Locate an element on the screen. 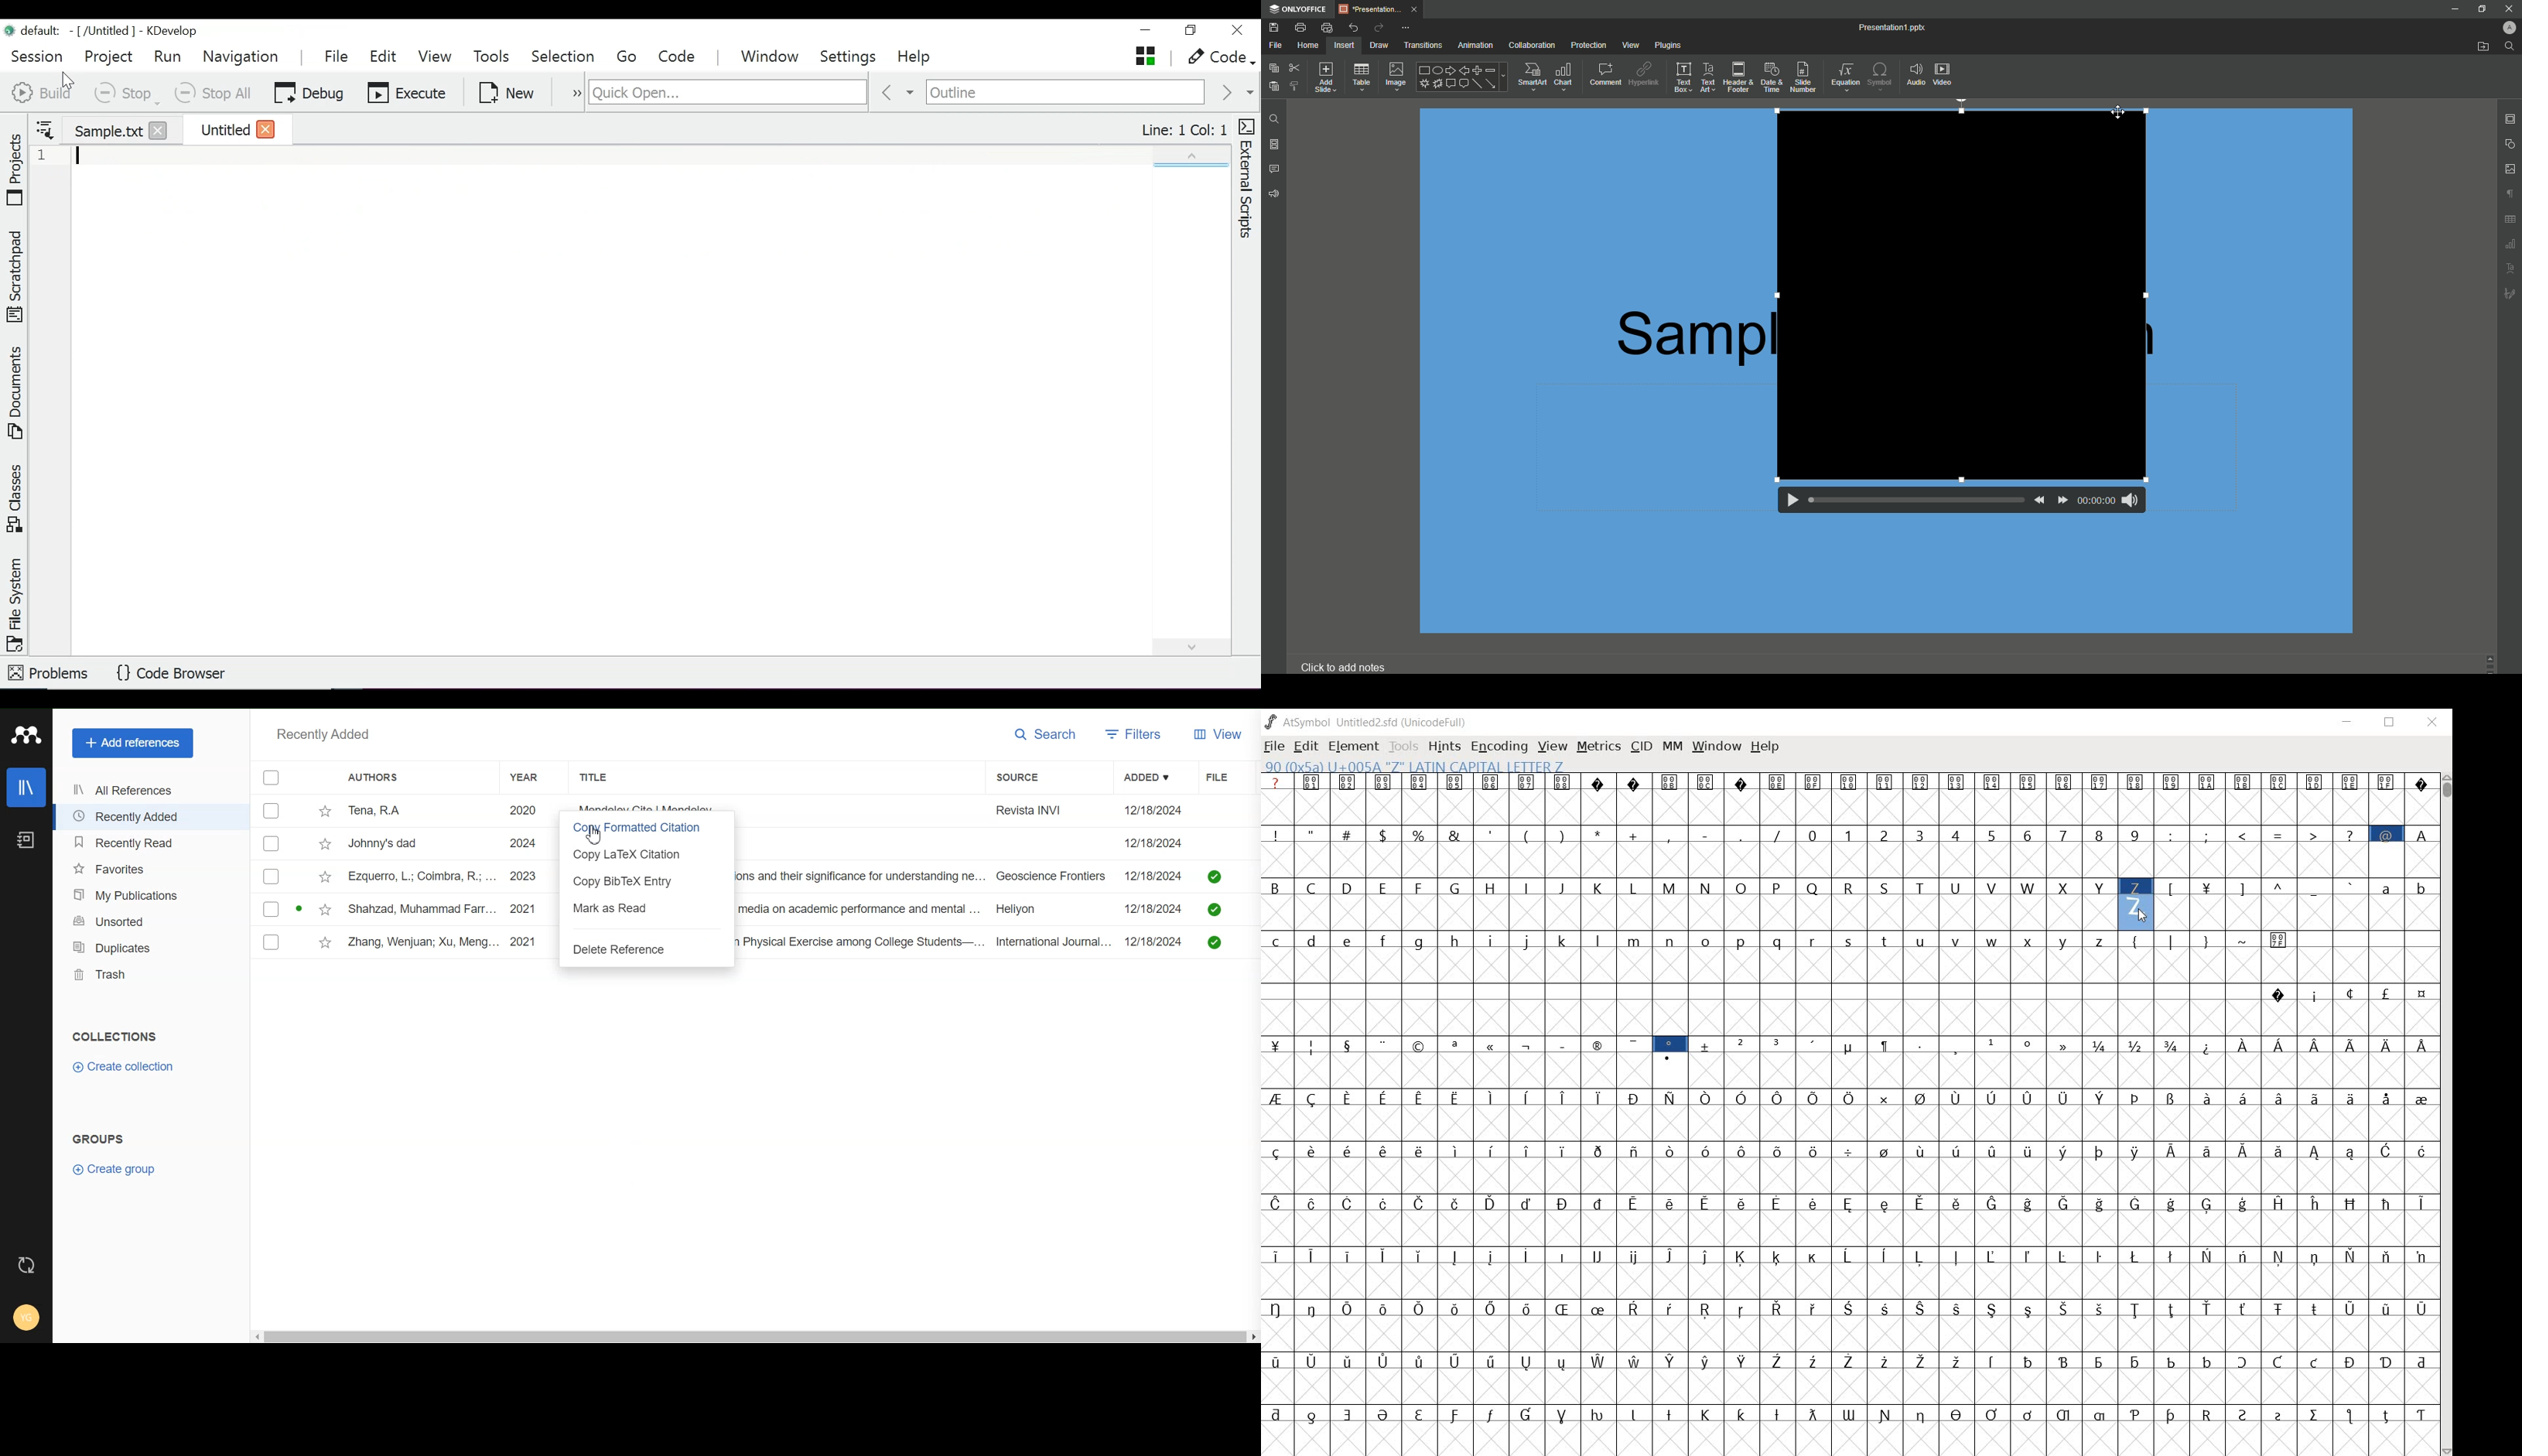 This screenshot has height=1456, width=2548. Checkbox is located at coordinates (271, 777).